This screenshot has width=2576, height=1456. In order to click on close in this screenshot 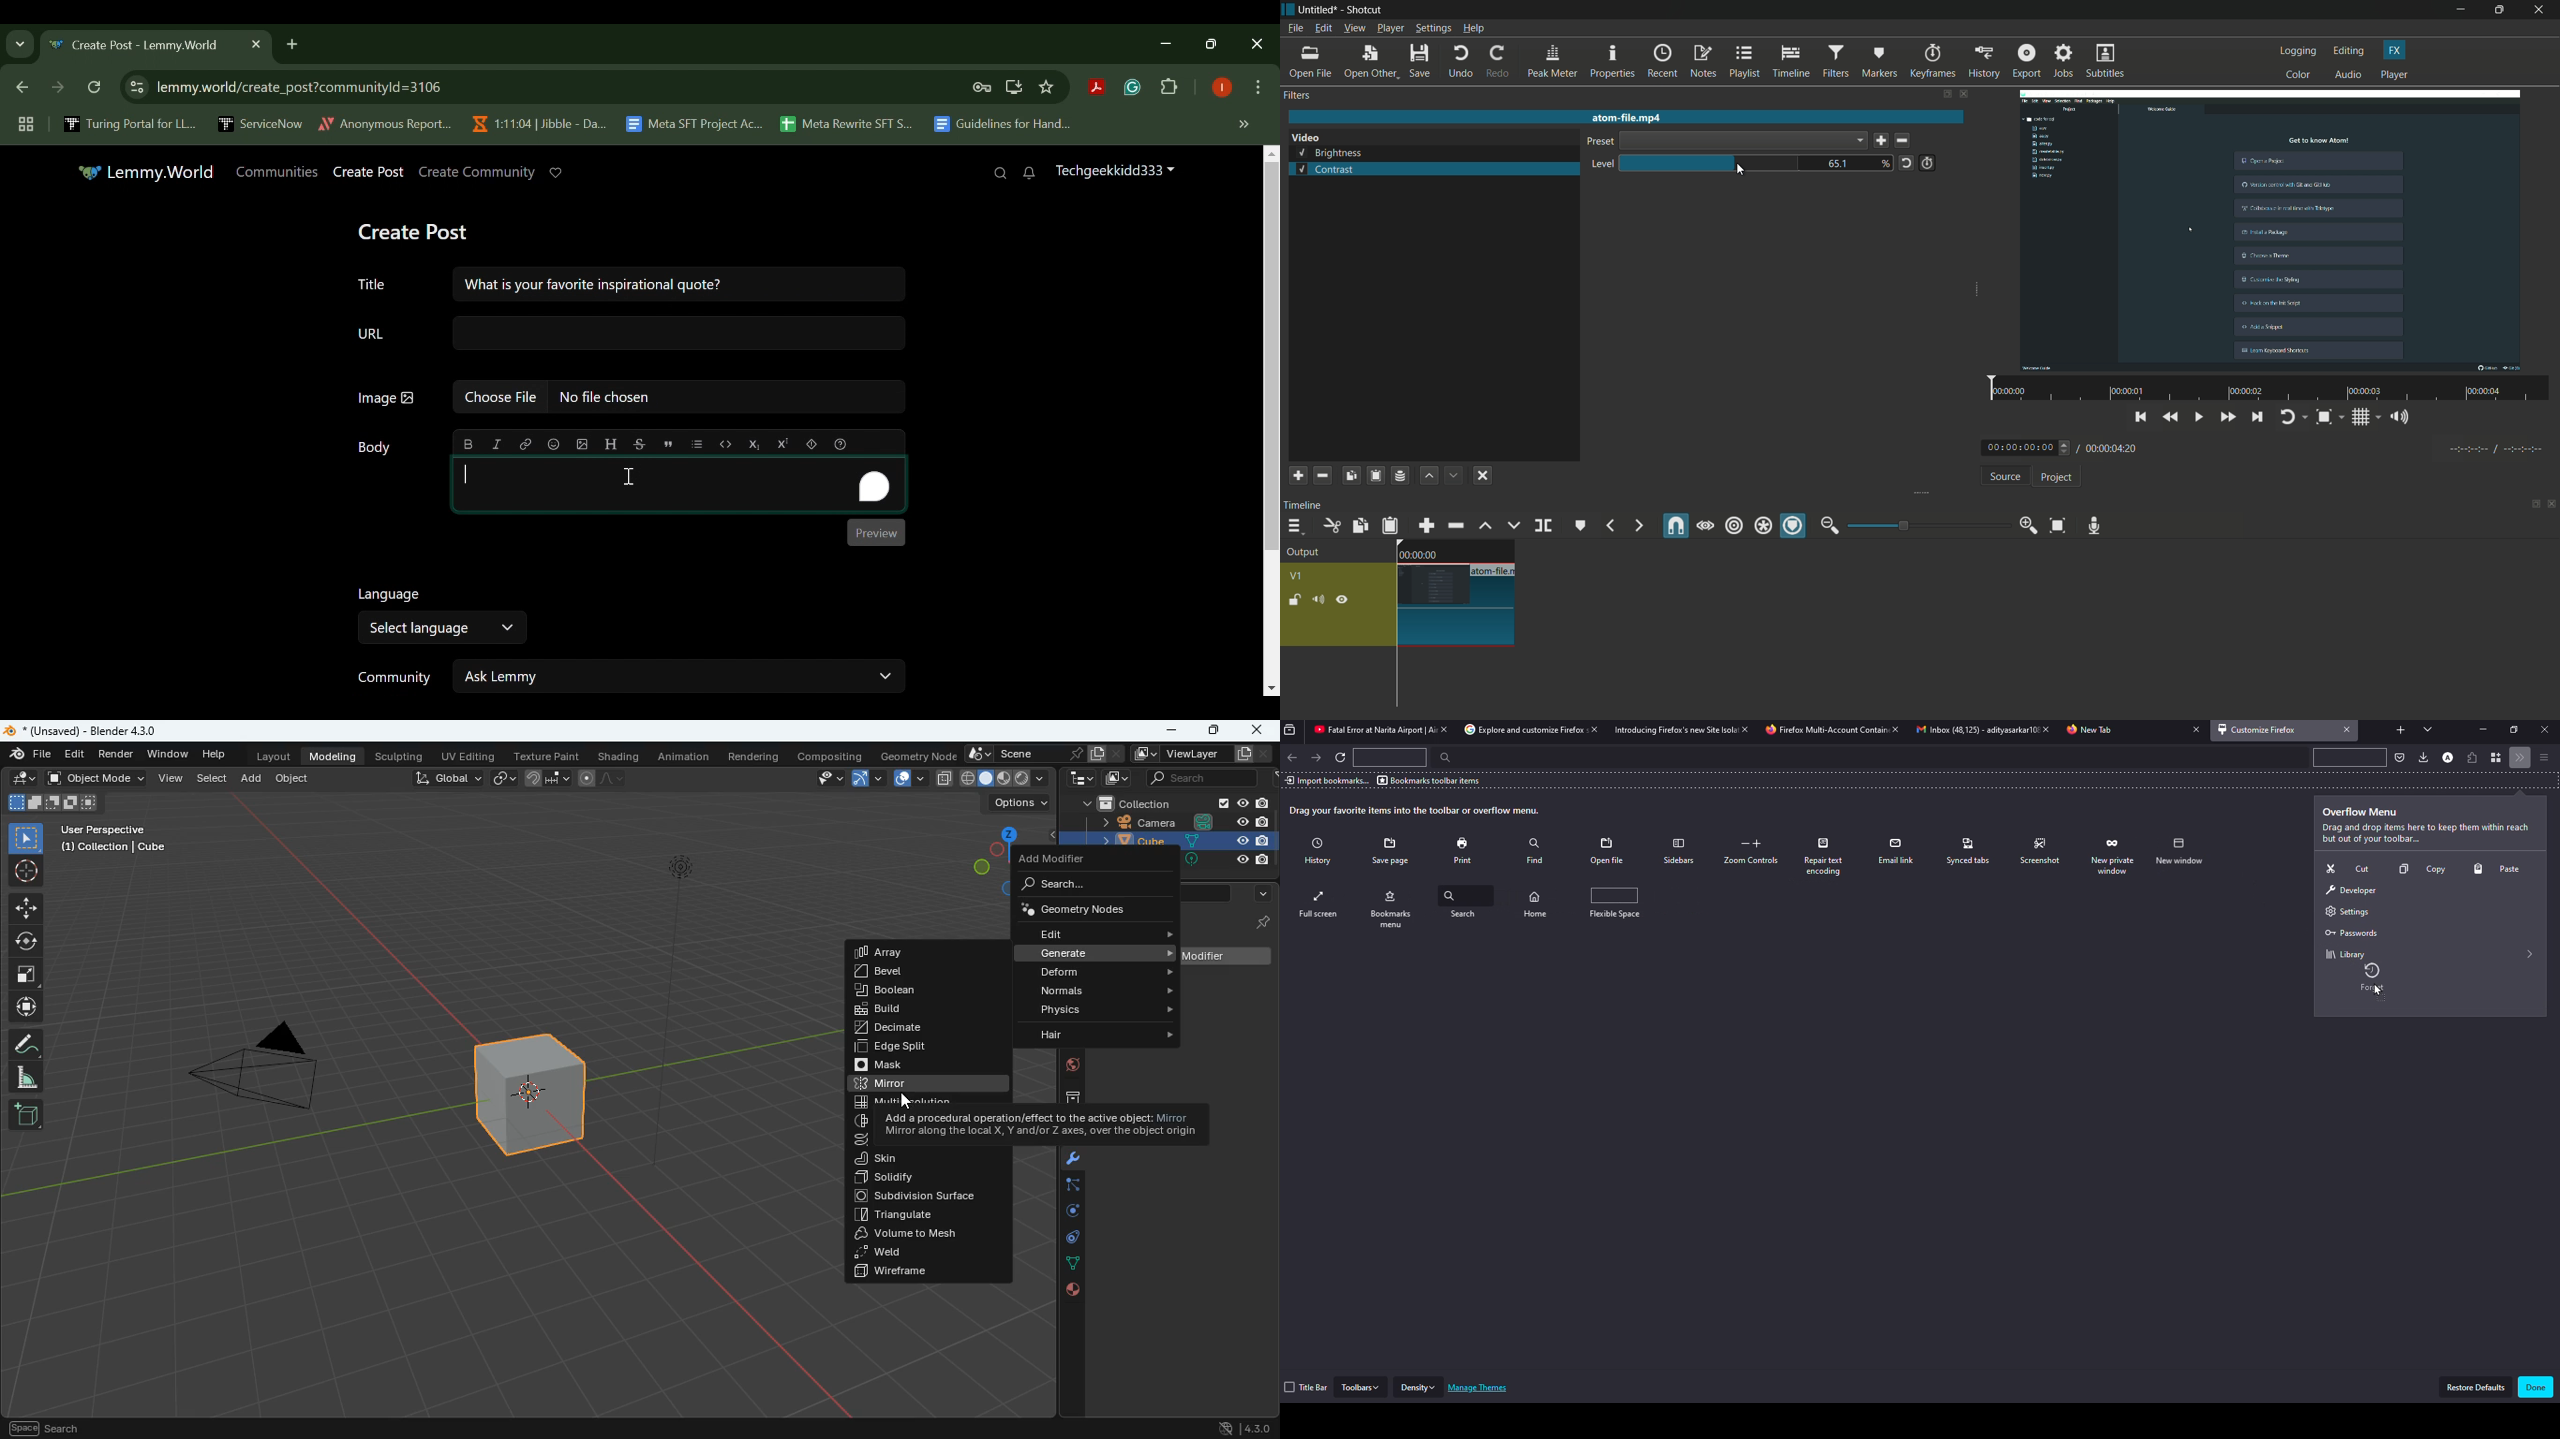, I will do `click(1442, 729)`.